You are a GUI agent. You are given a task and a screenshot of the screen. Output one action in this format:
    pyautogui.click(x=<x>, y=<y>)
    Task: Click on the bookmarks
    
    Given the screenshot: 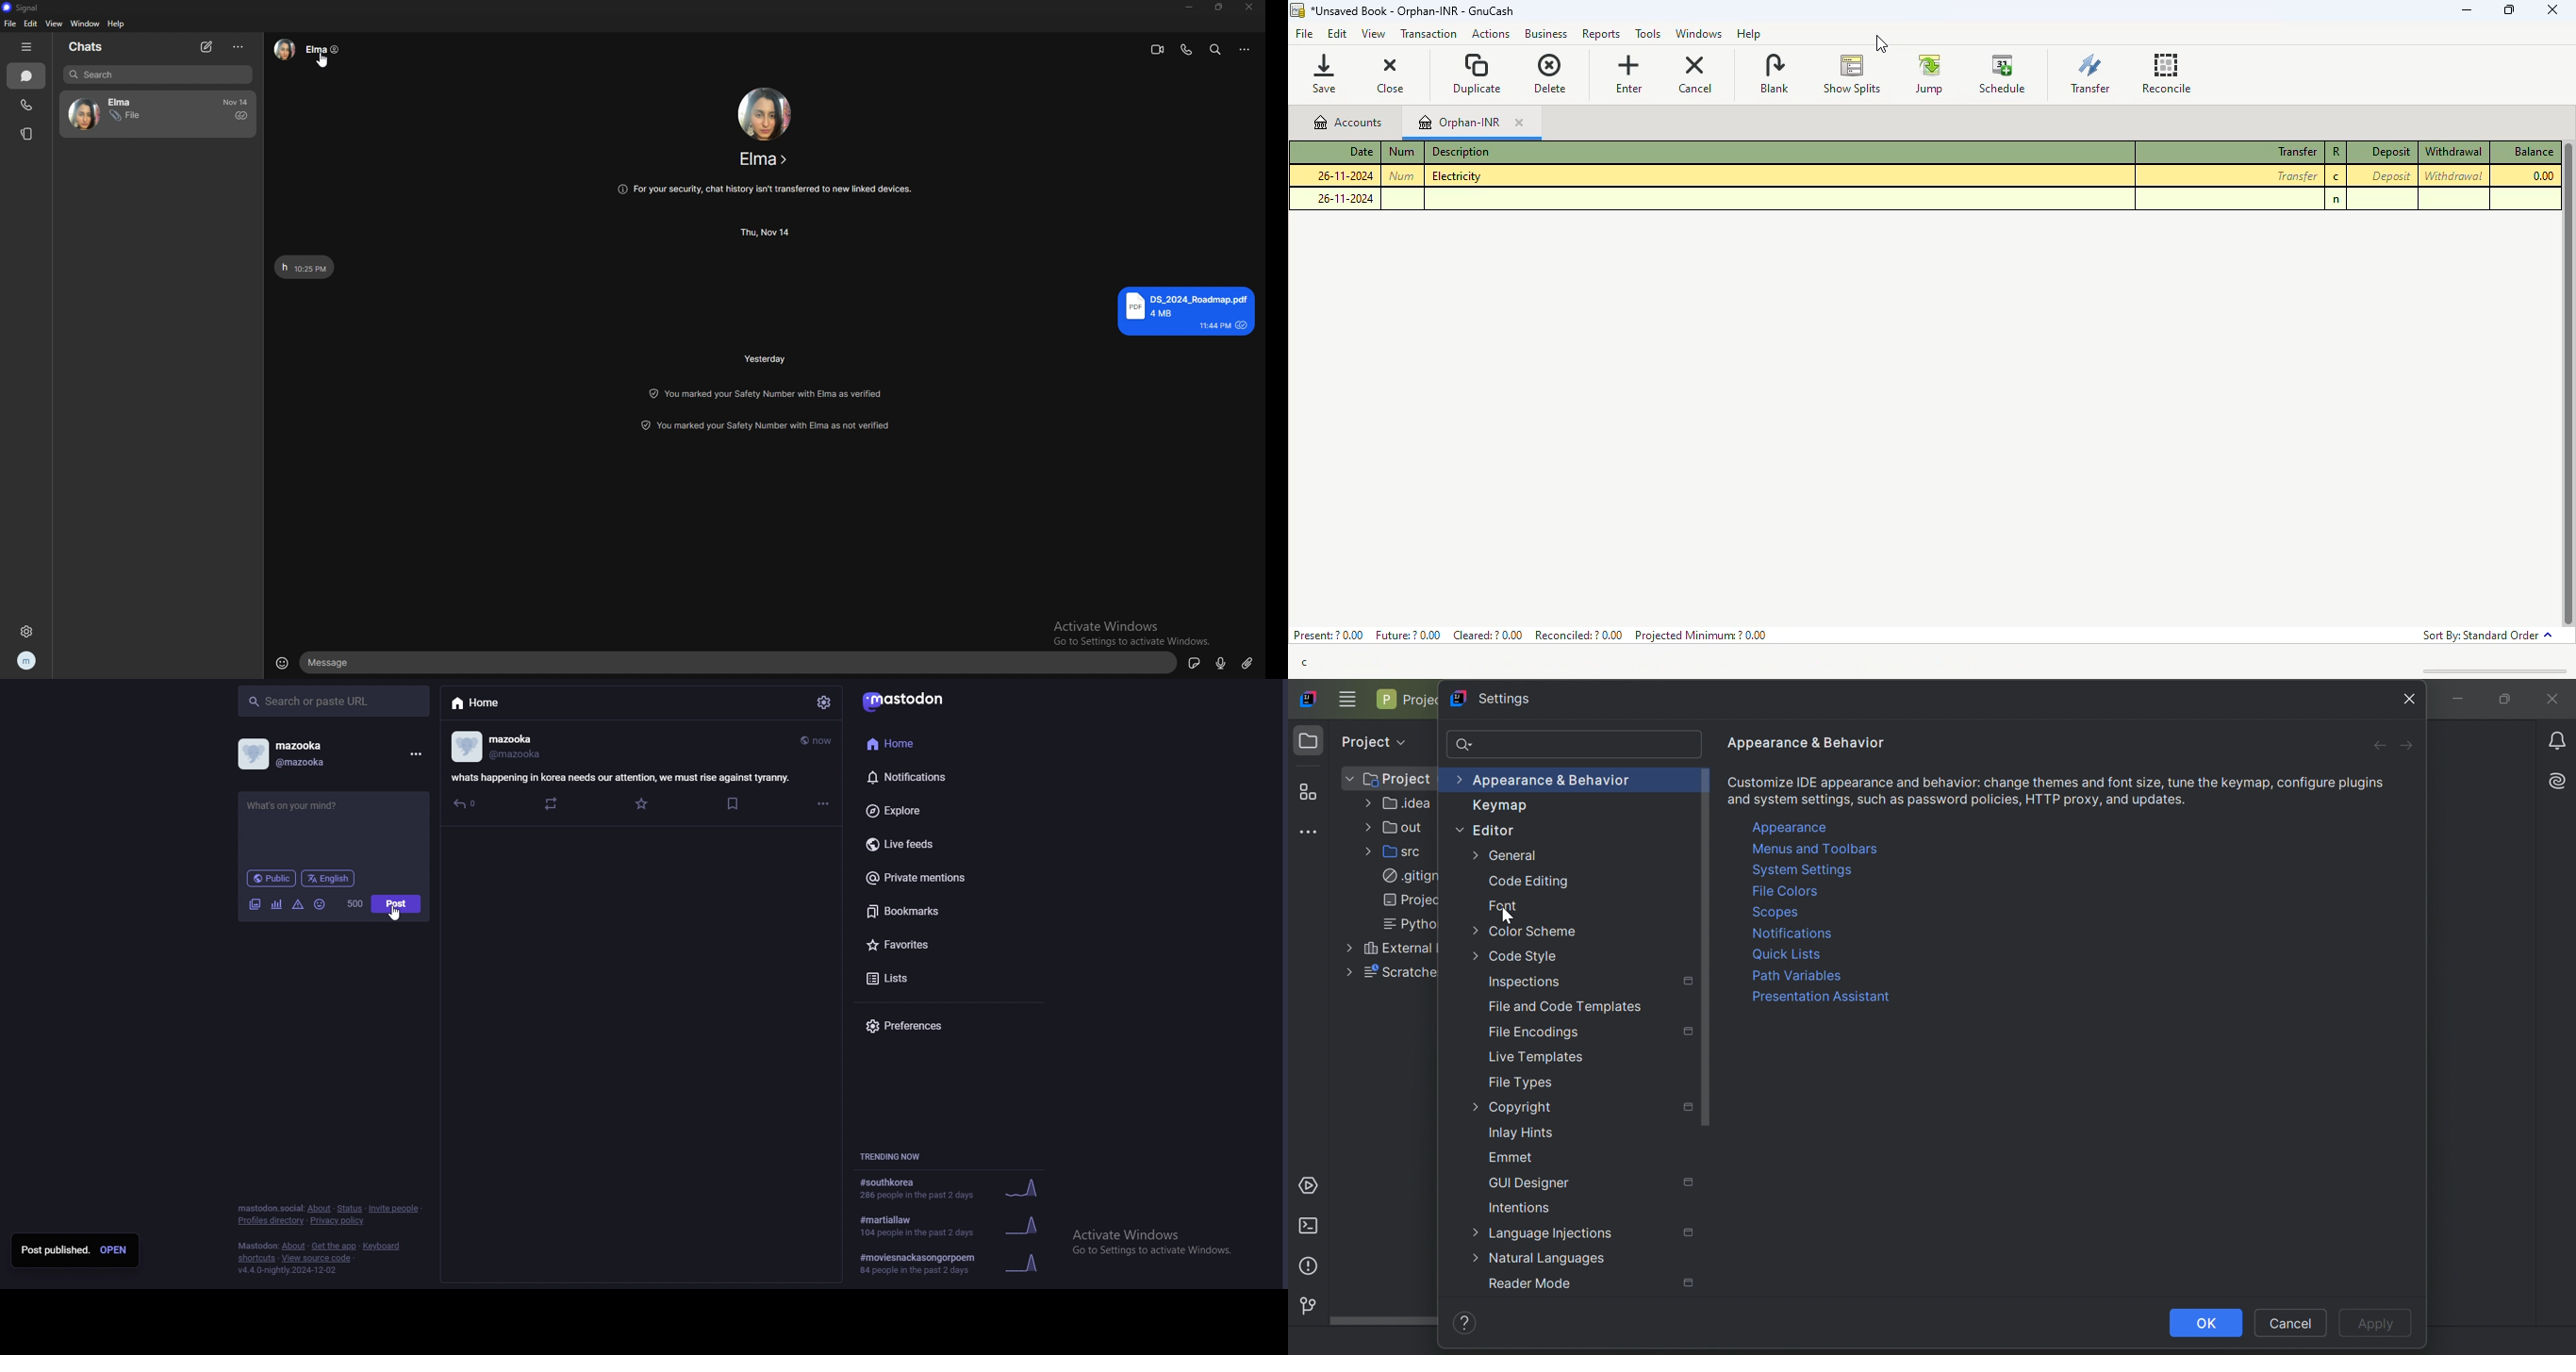 What is the action you would take?
    pyautogui.click(x=951, y=914)
    